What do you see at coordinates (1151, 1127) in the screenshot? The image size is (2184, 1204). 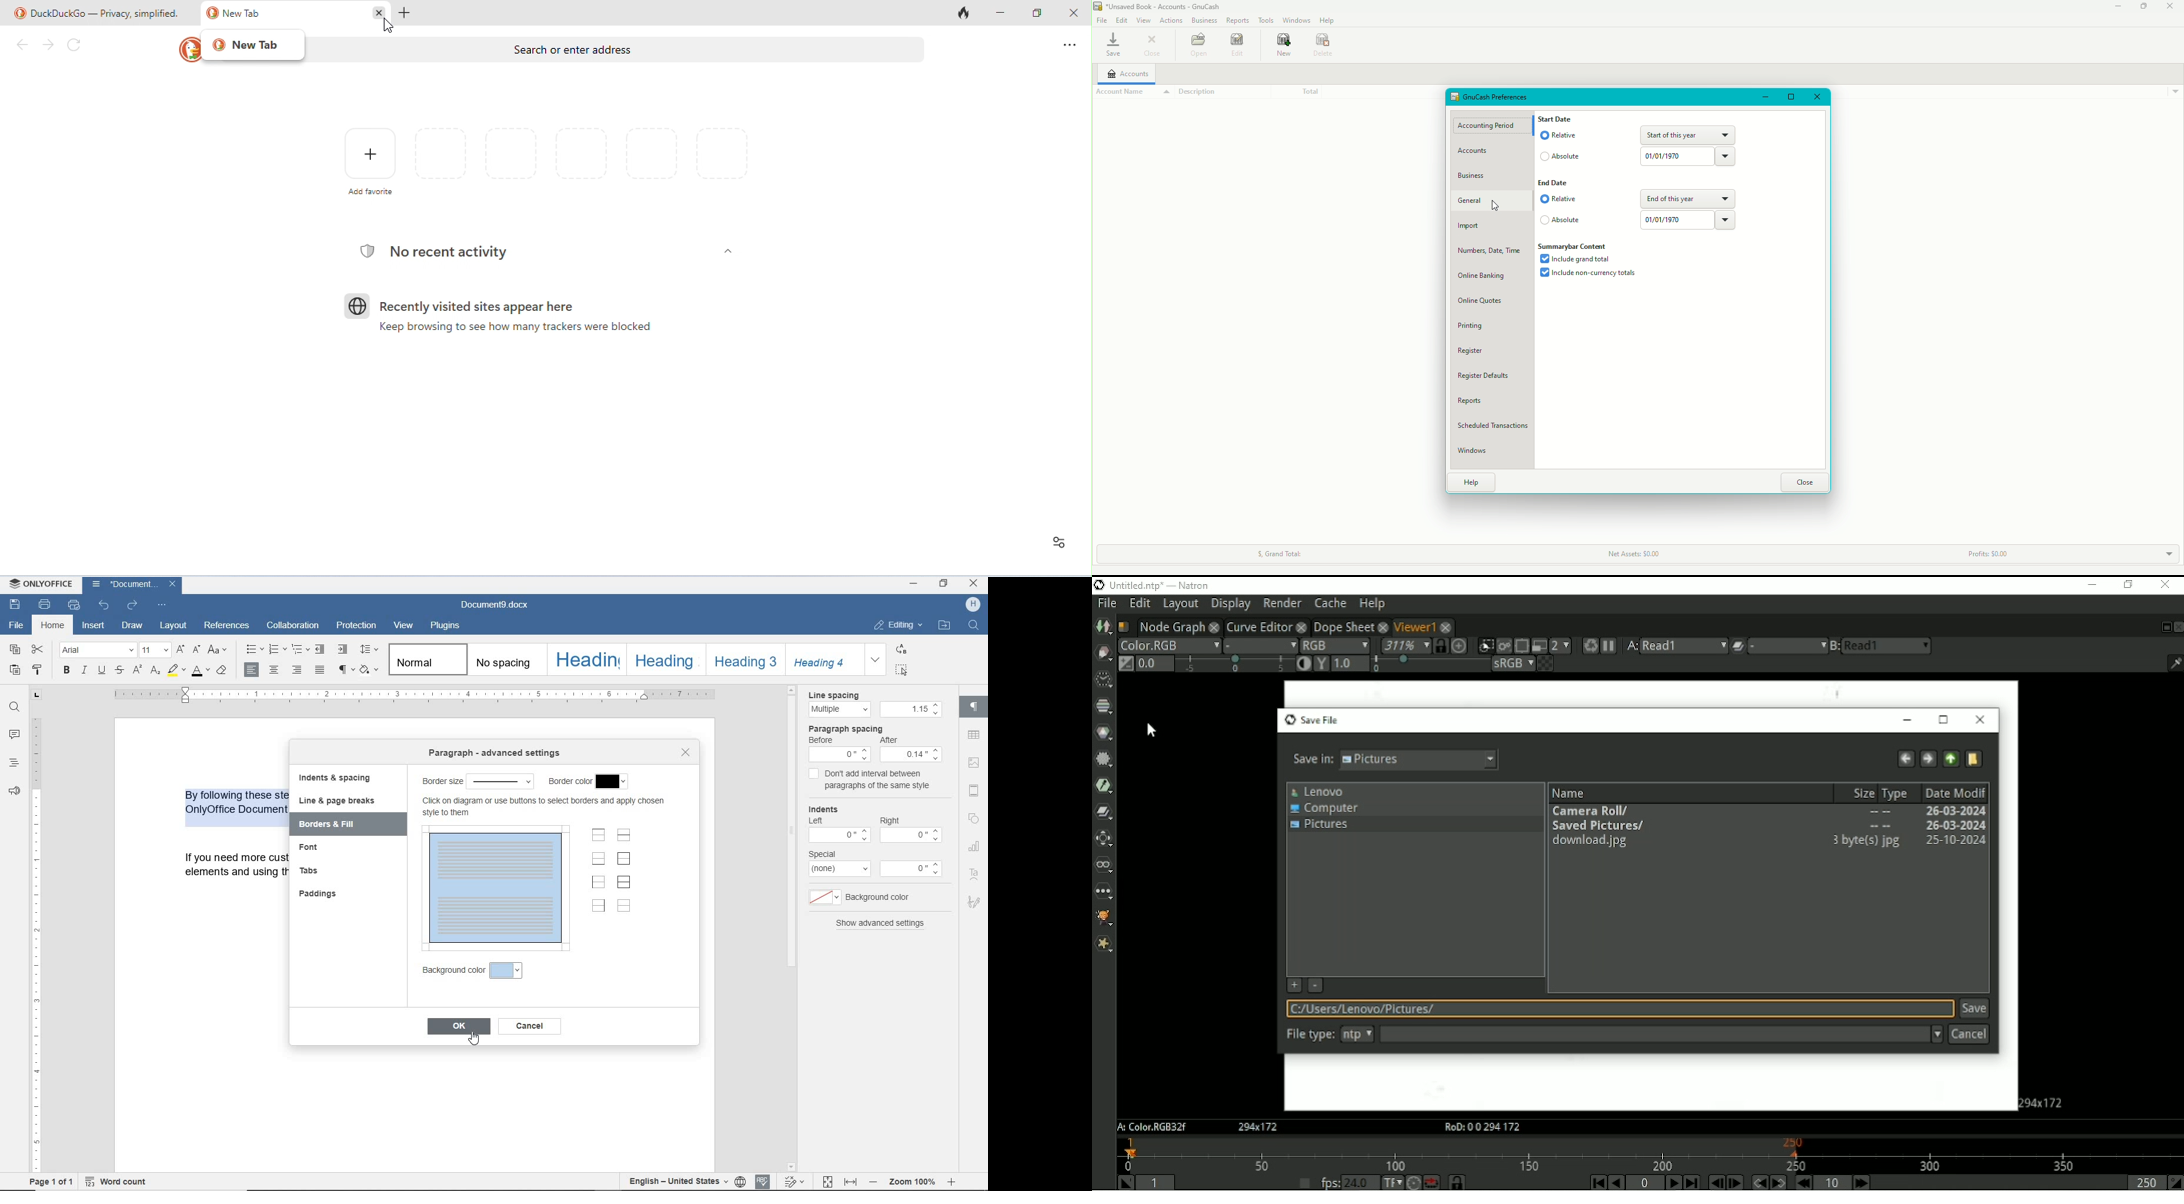 I see `A` at bounding box center [1151, 1127].